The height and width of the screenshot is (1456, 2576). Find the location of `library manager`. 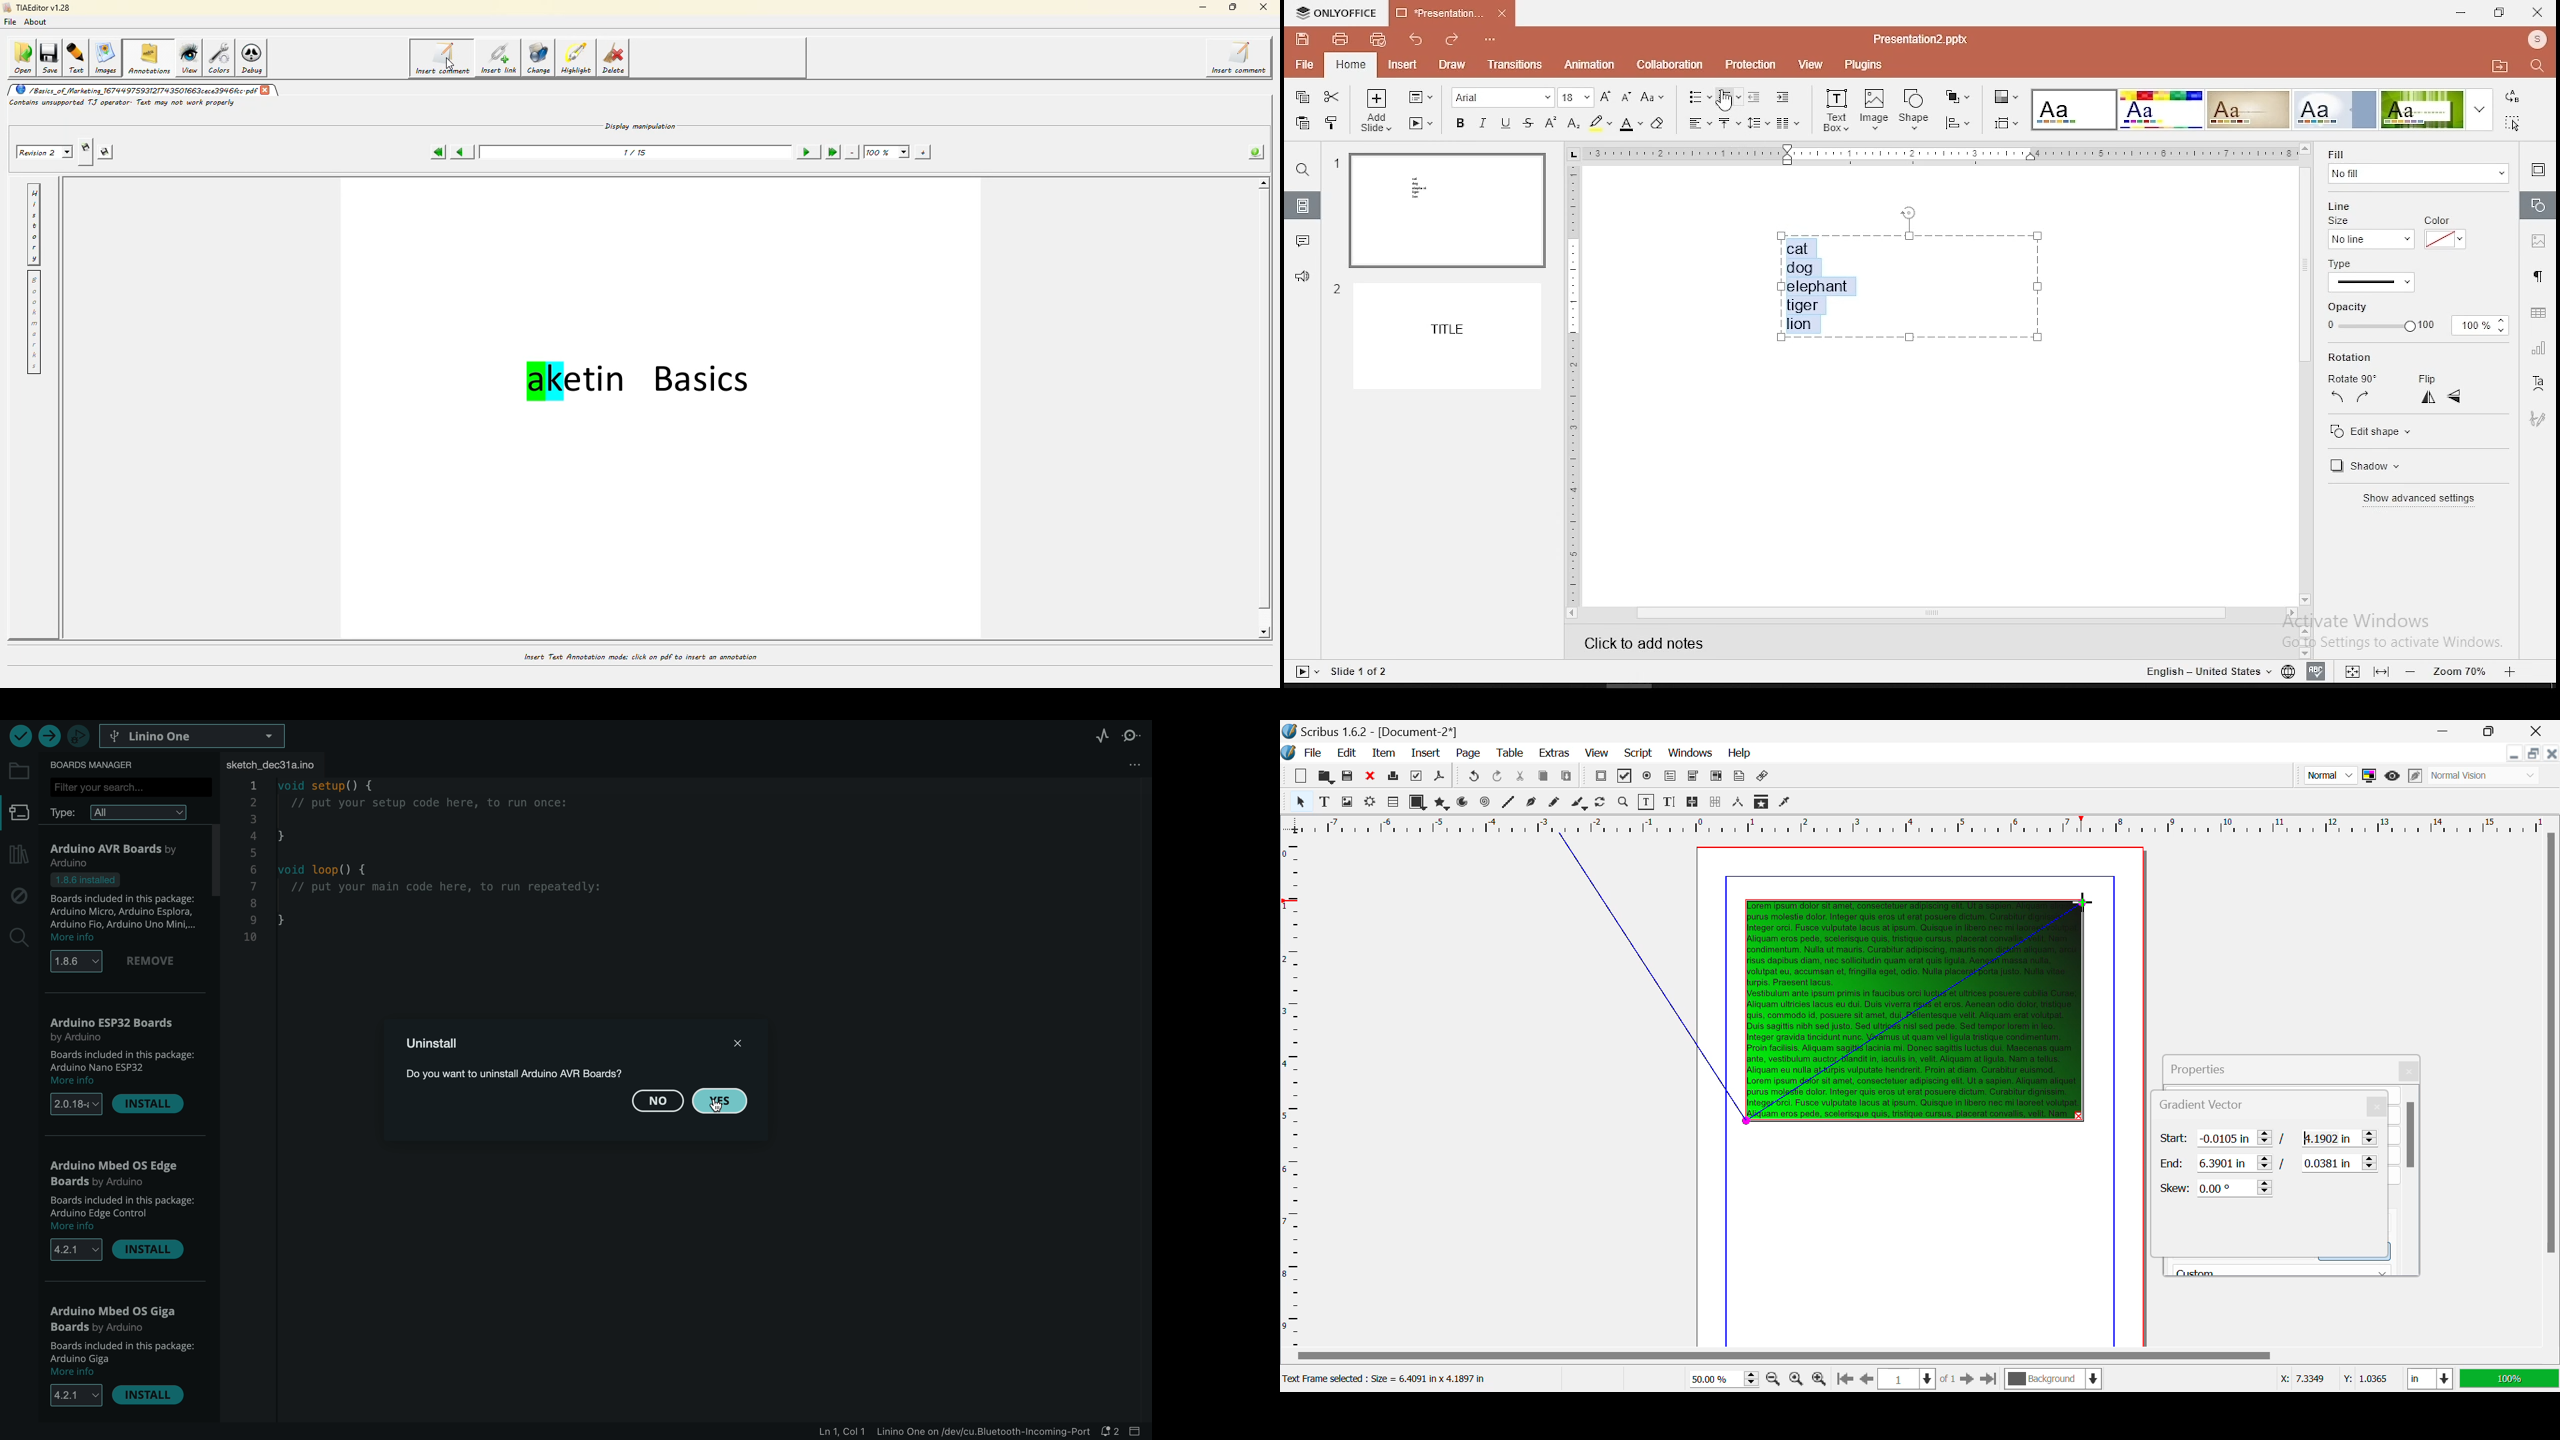

library manager is located at coordinates (18, 855).